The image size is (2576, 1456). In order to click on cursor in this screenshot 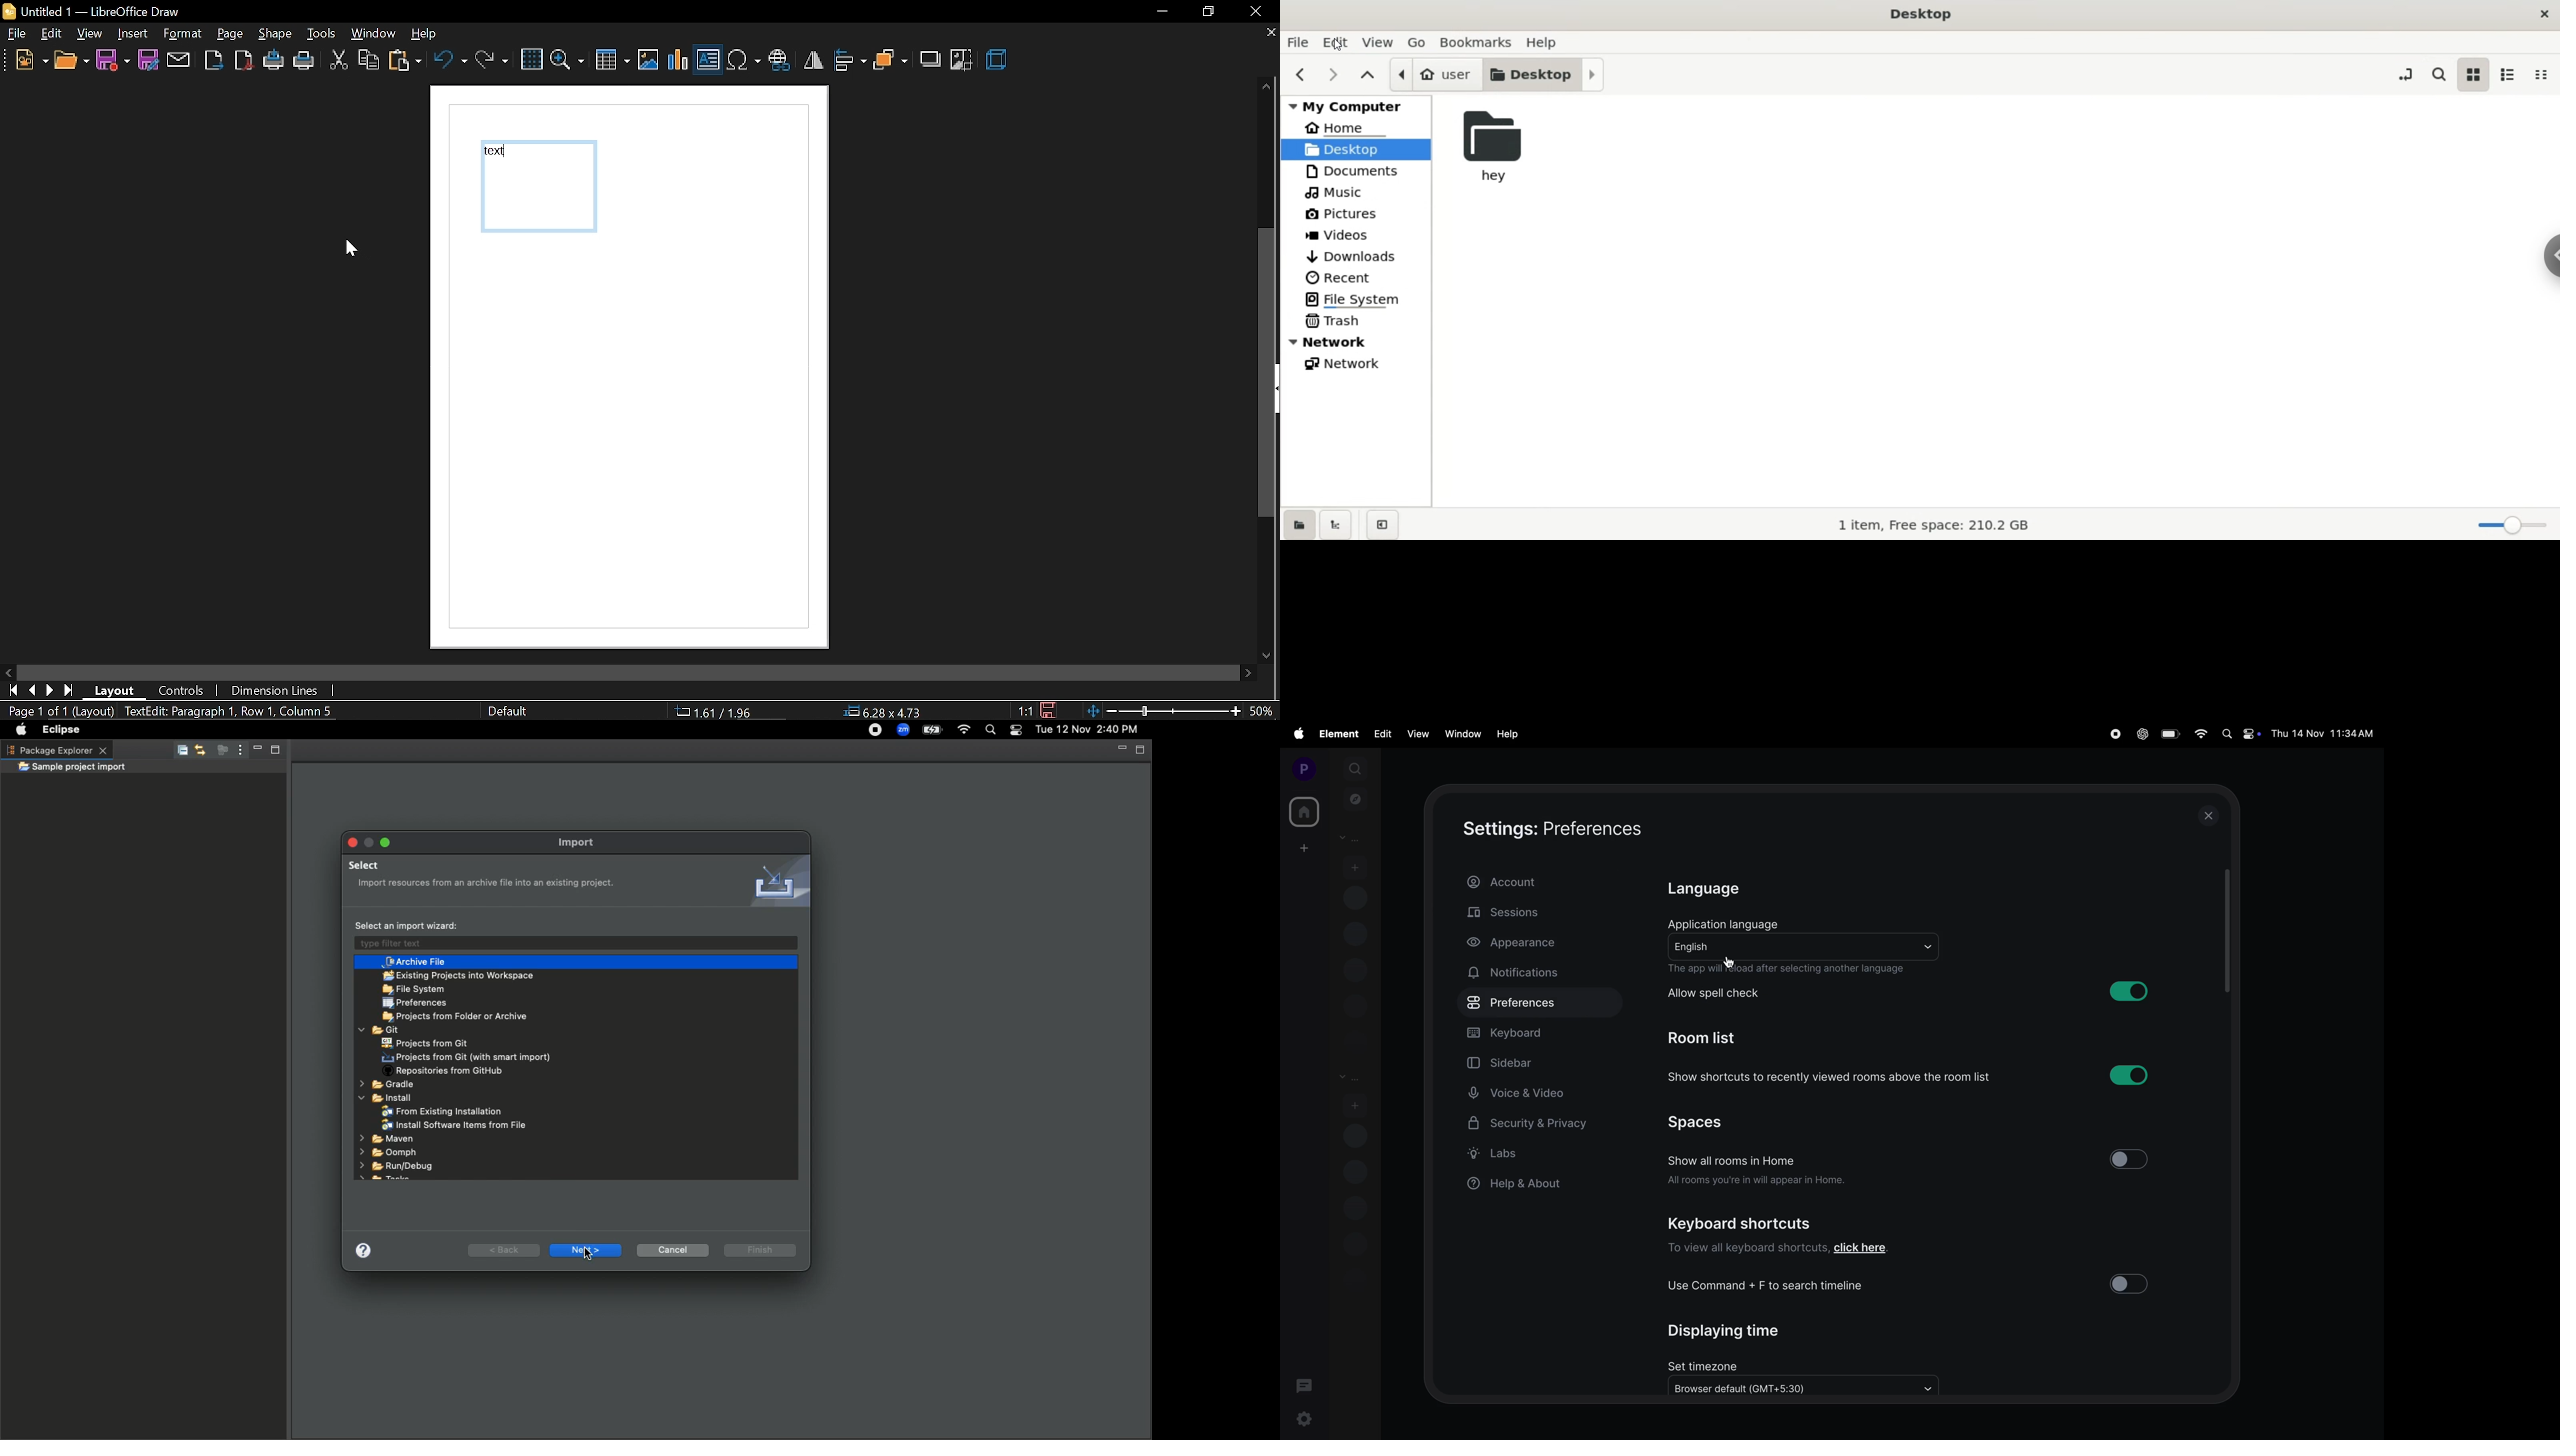, I will do `click(376, 973)`.